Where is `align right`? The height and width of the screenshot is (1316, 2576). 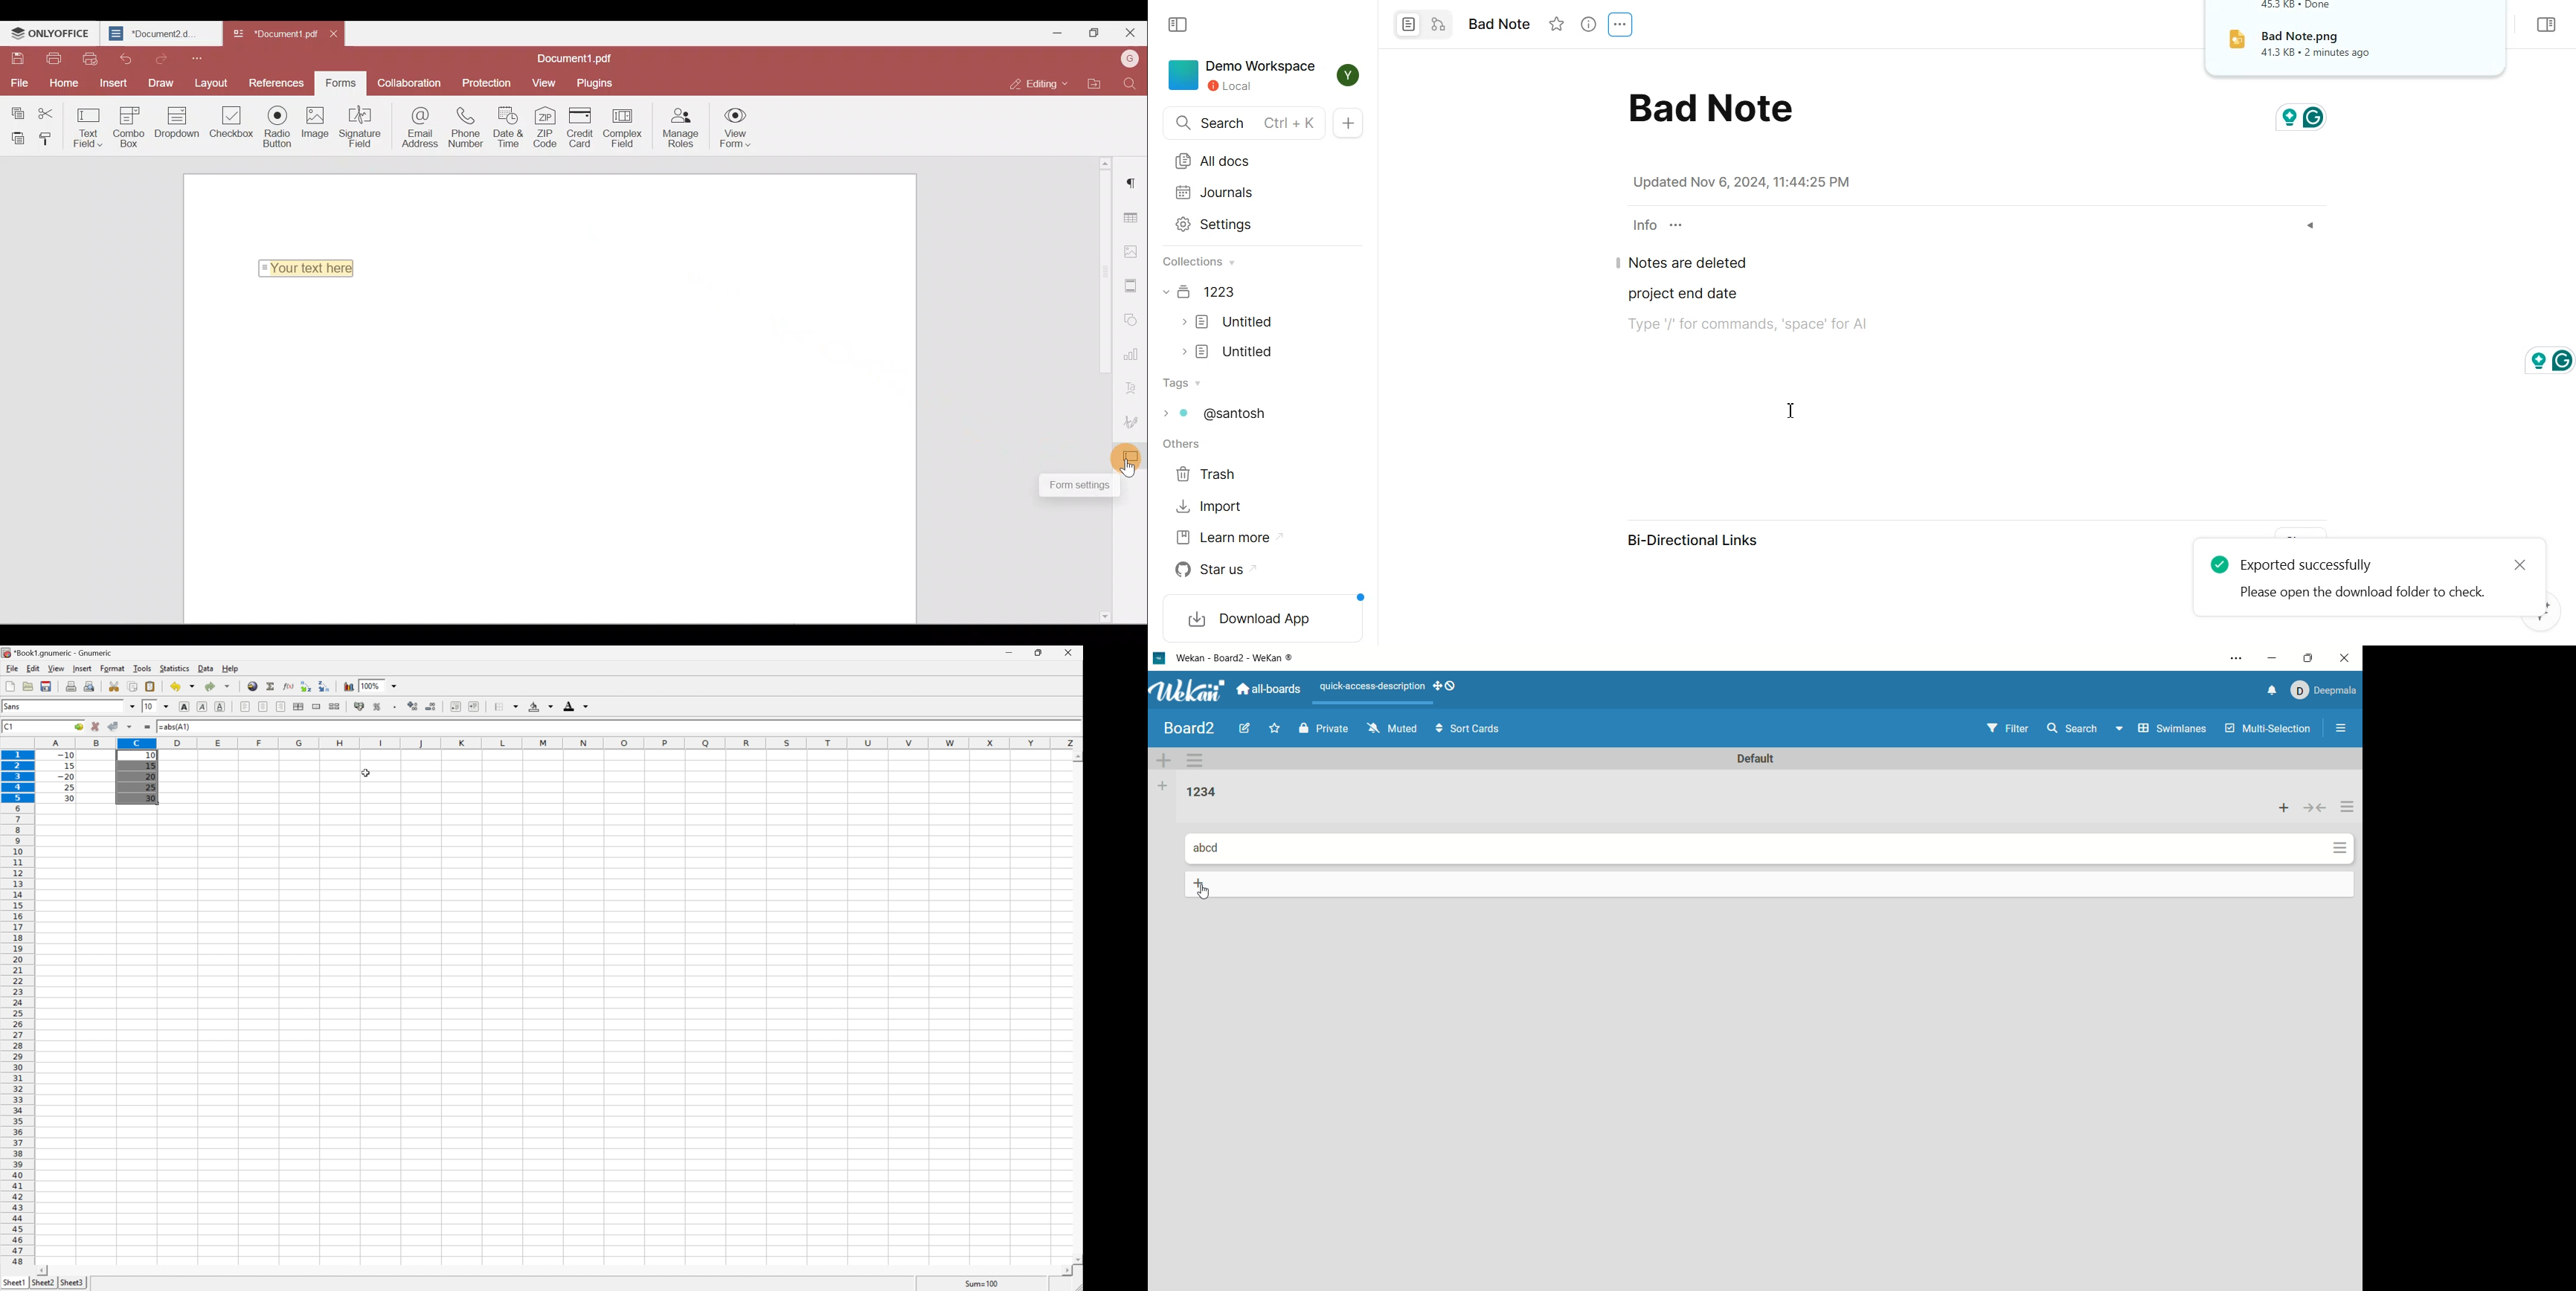 align right is located at coordinates (281, 708).